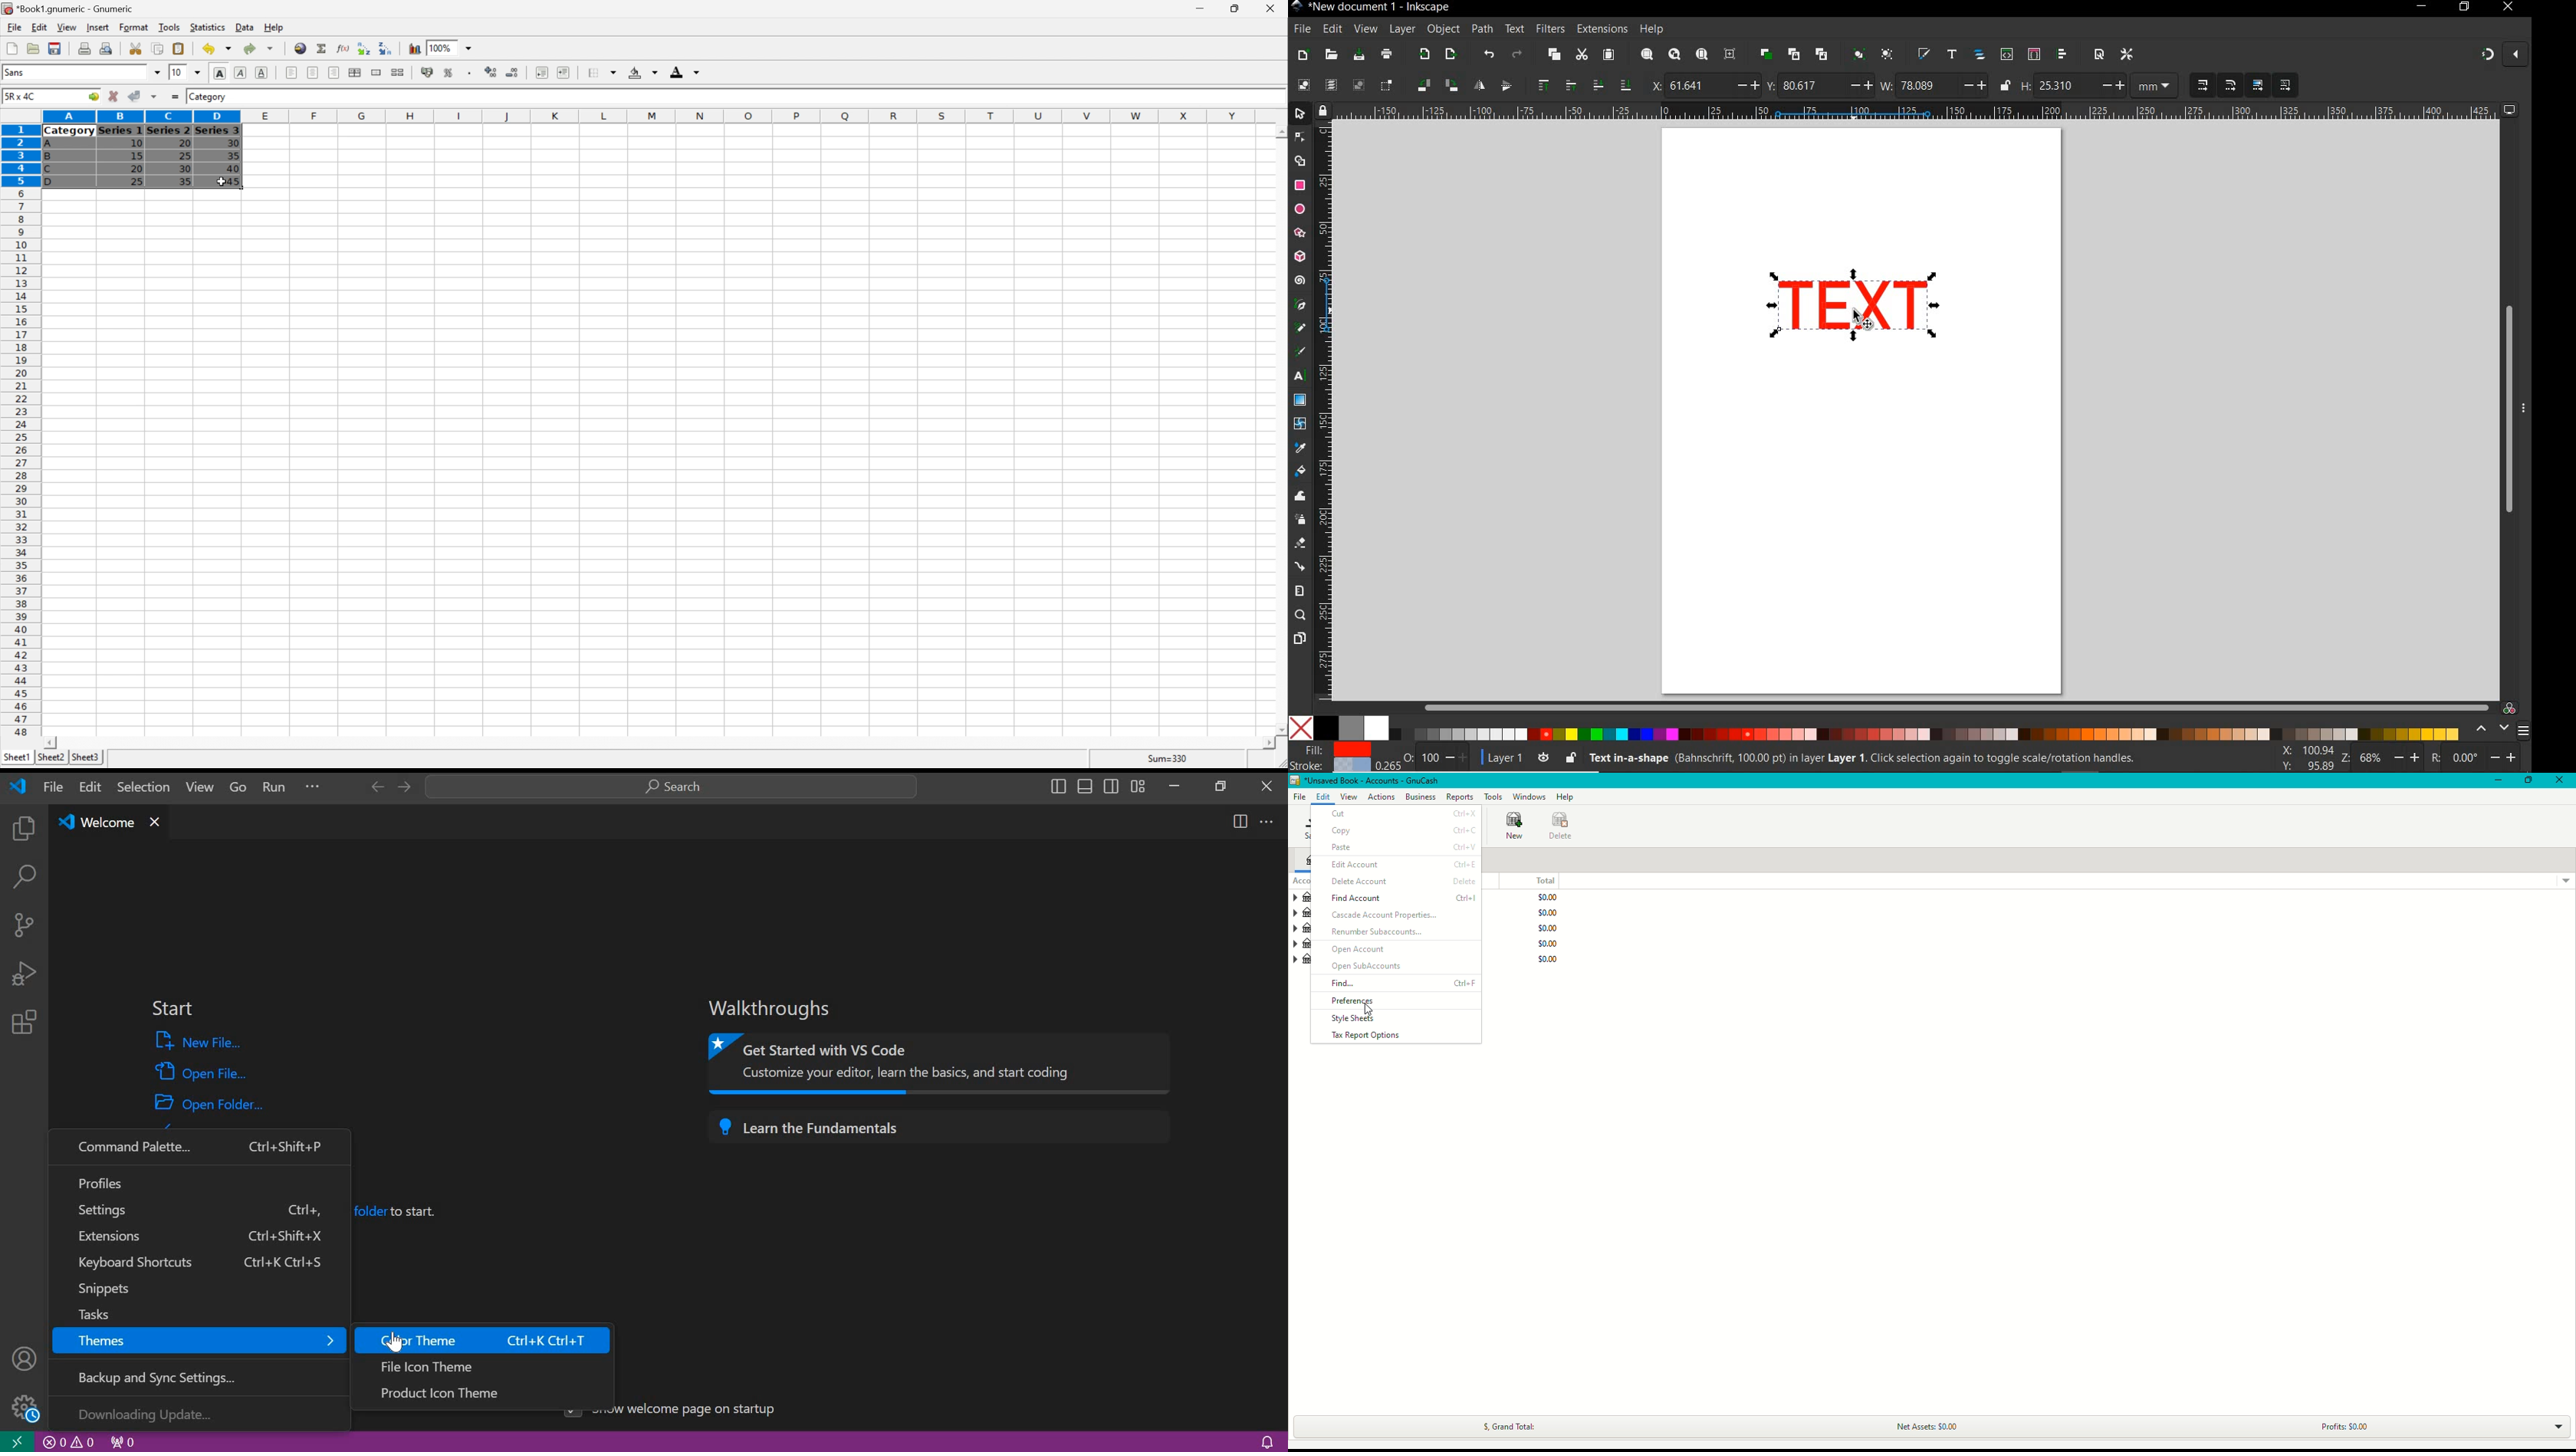  I want to click on horizontal coordinate of selection, so click(1703, 84).